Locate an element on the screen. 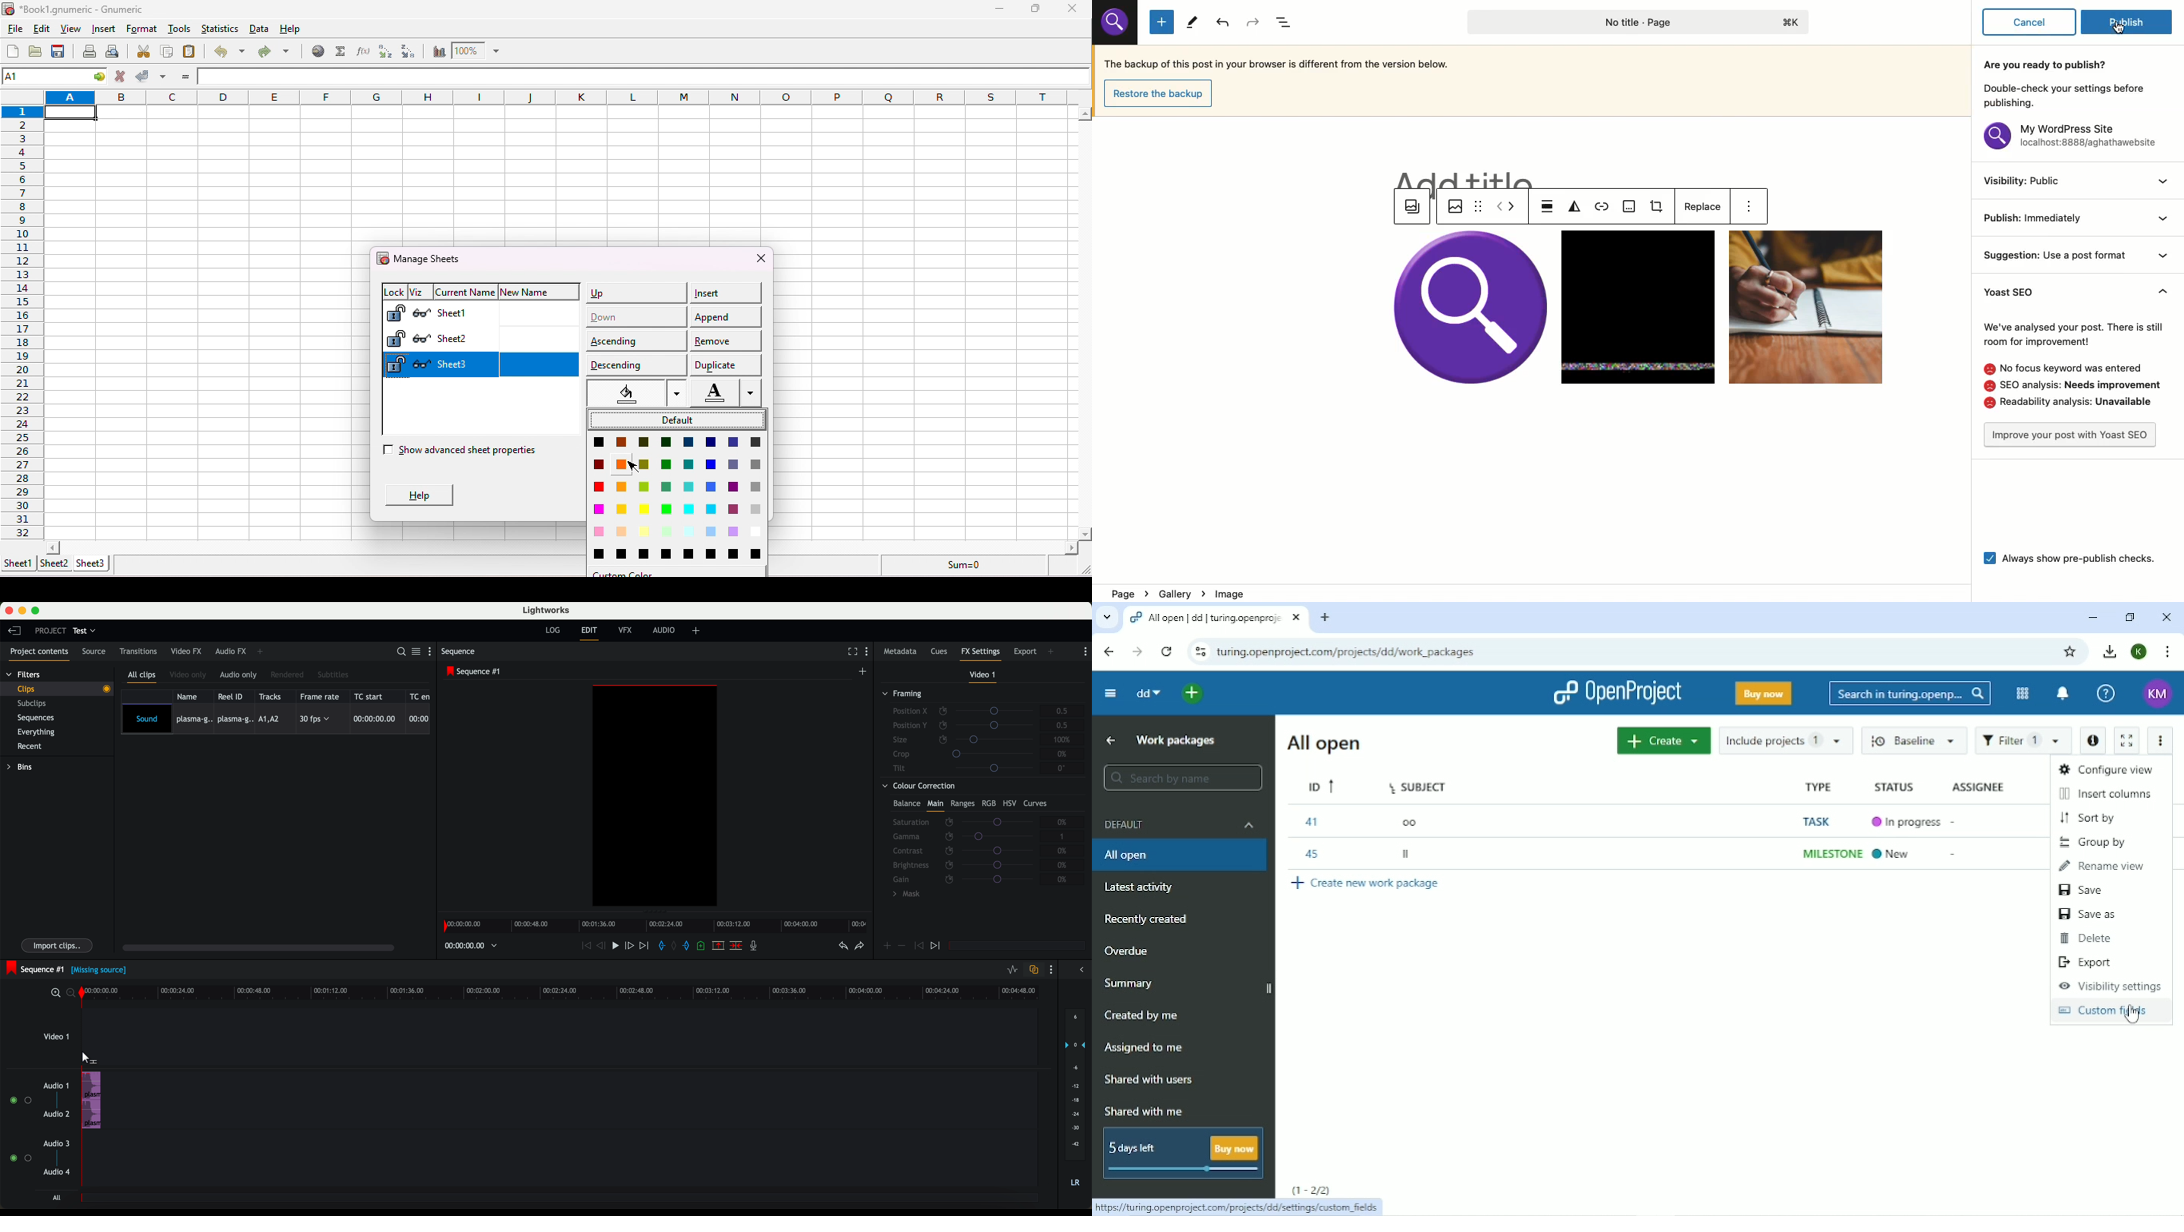 The image size is (2184, 1232). Publish is located at coordinates (2035, 218).